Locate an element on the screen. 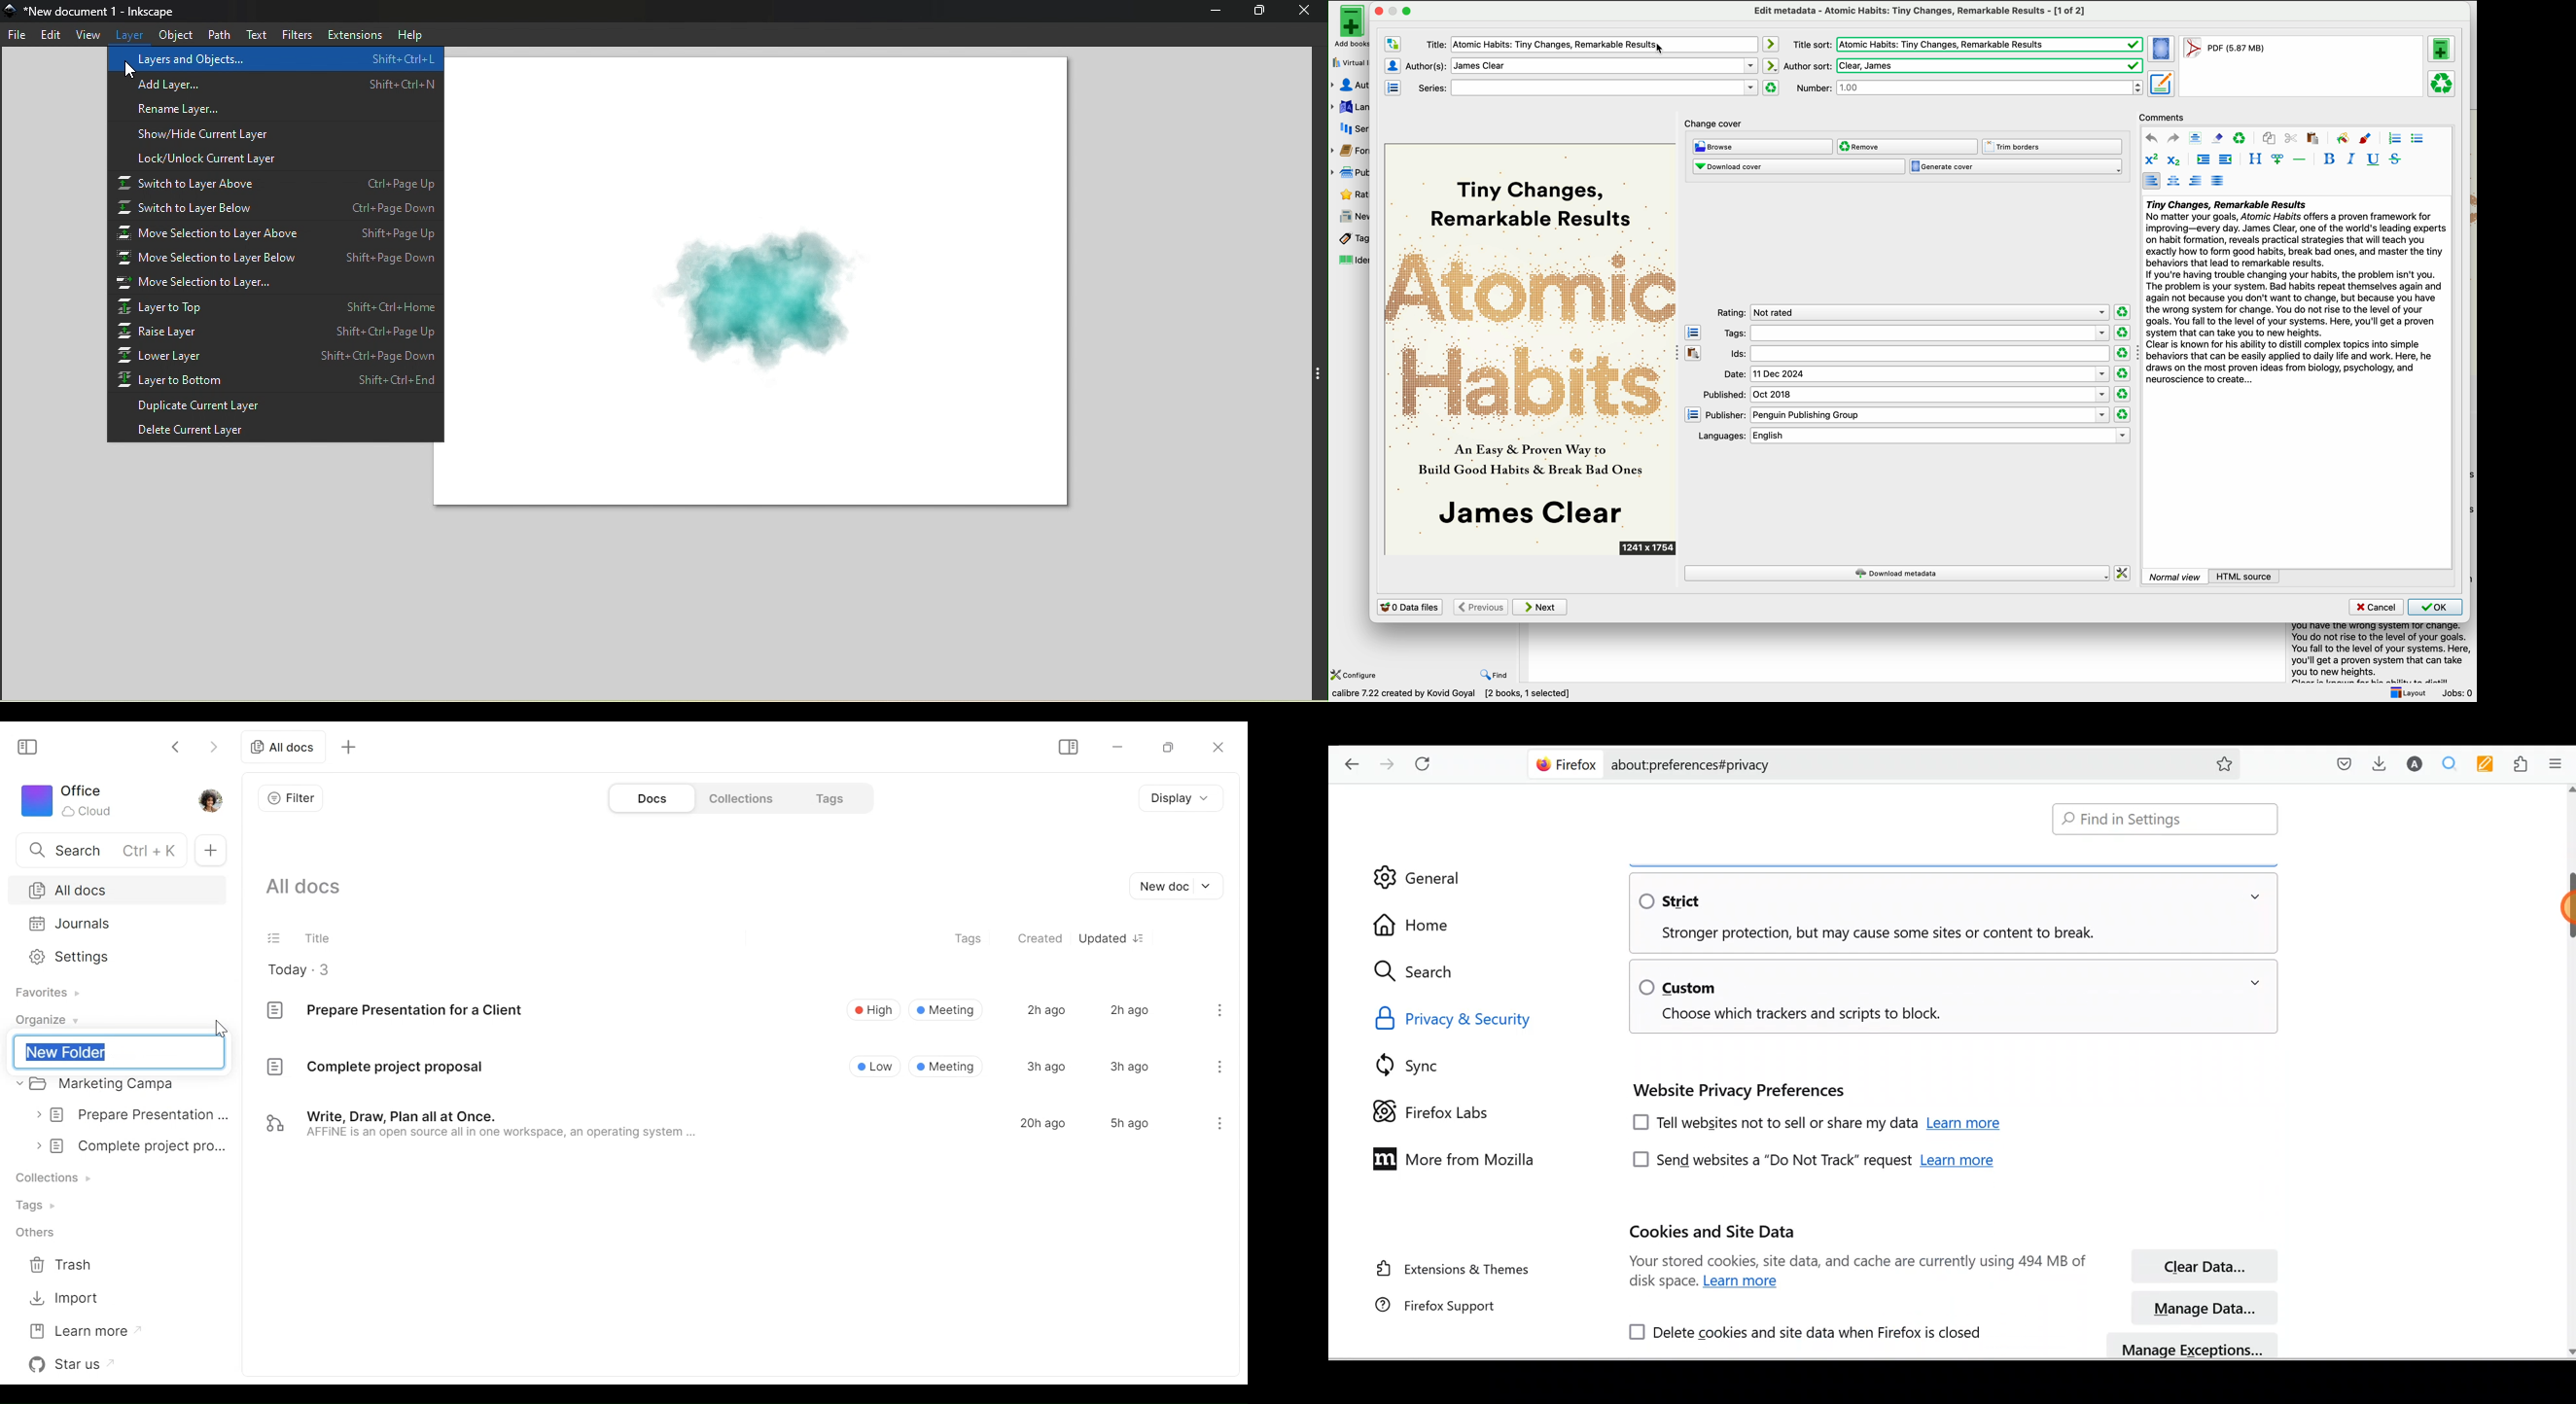 This screenshot has width=2576, height=1428. Profile photo is located at coordinates (215, 800).